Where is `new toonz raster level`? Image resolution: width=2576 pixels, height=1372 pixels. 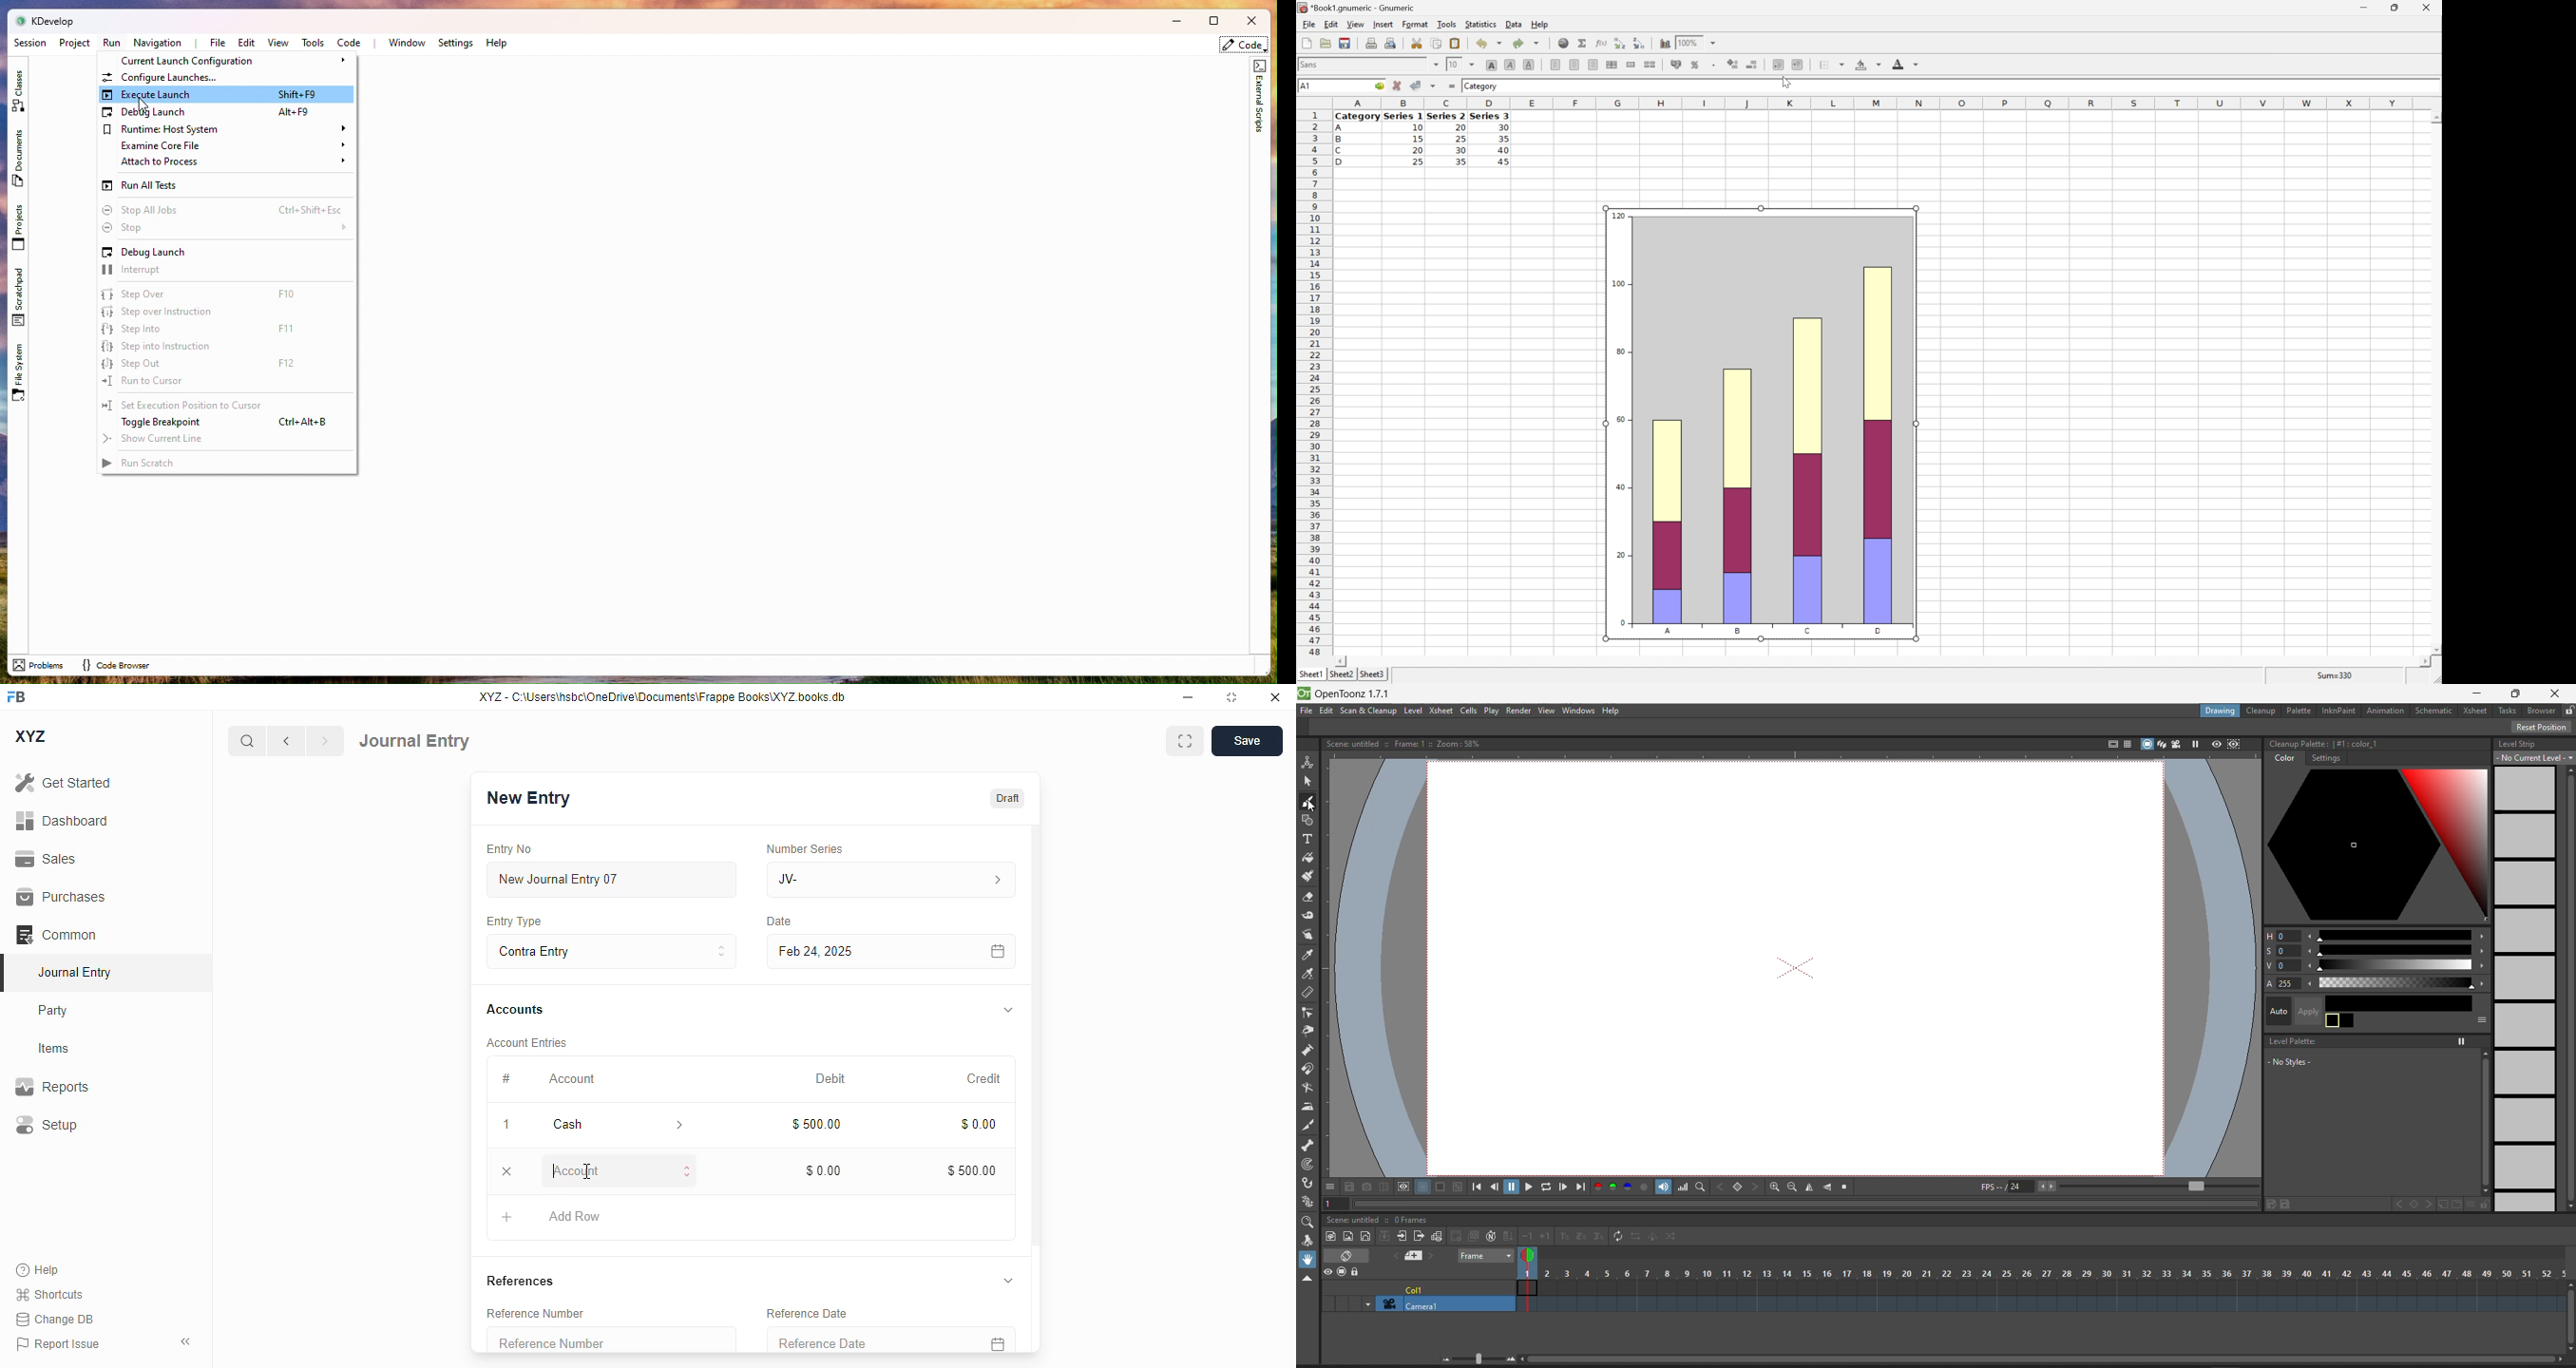
new toonz raster level is located at coordinates (1330, 1237).